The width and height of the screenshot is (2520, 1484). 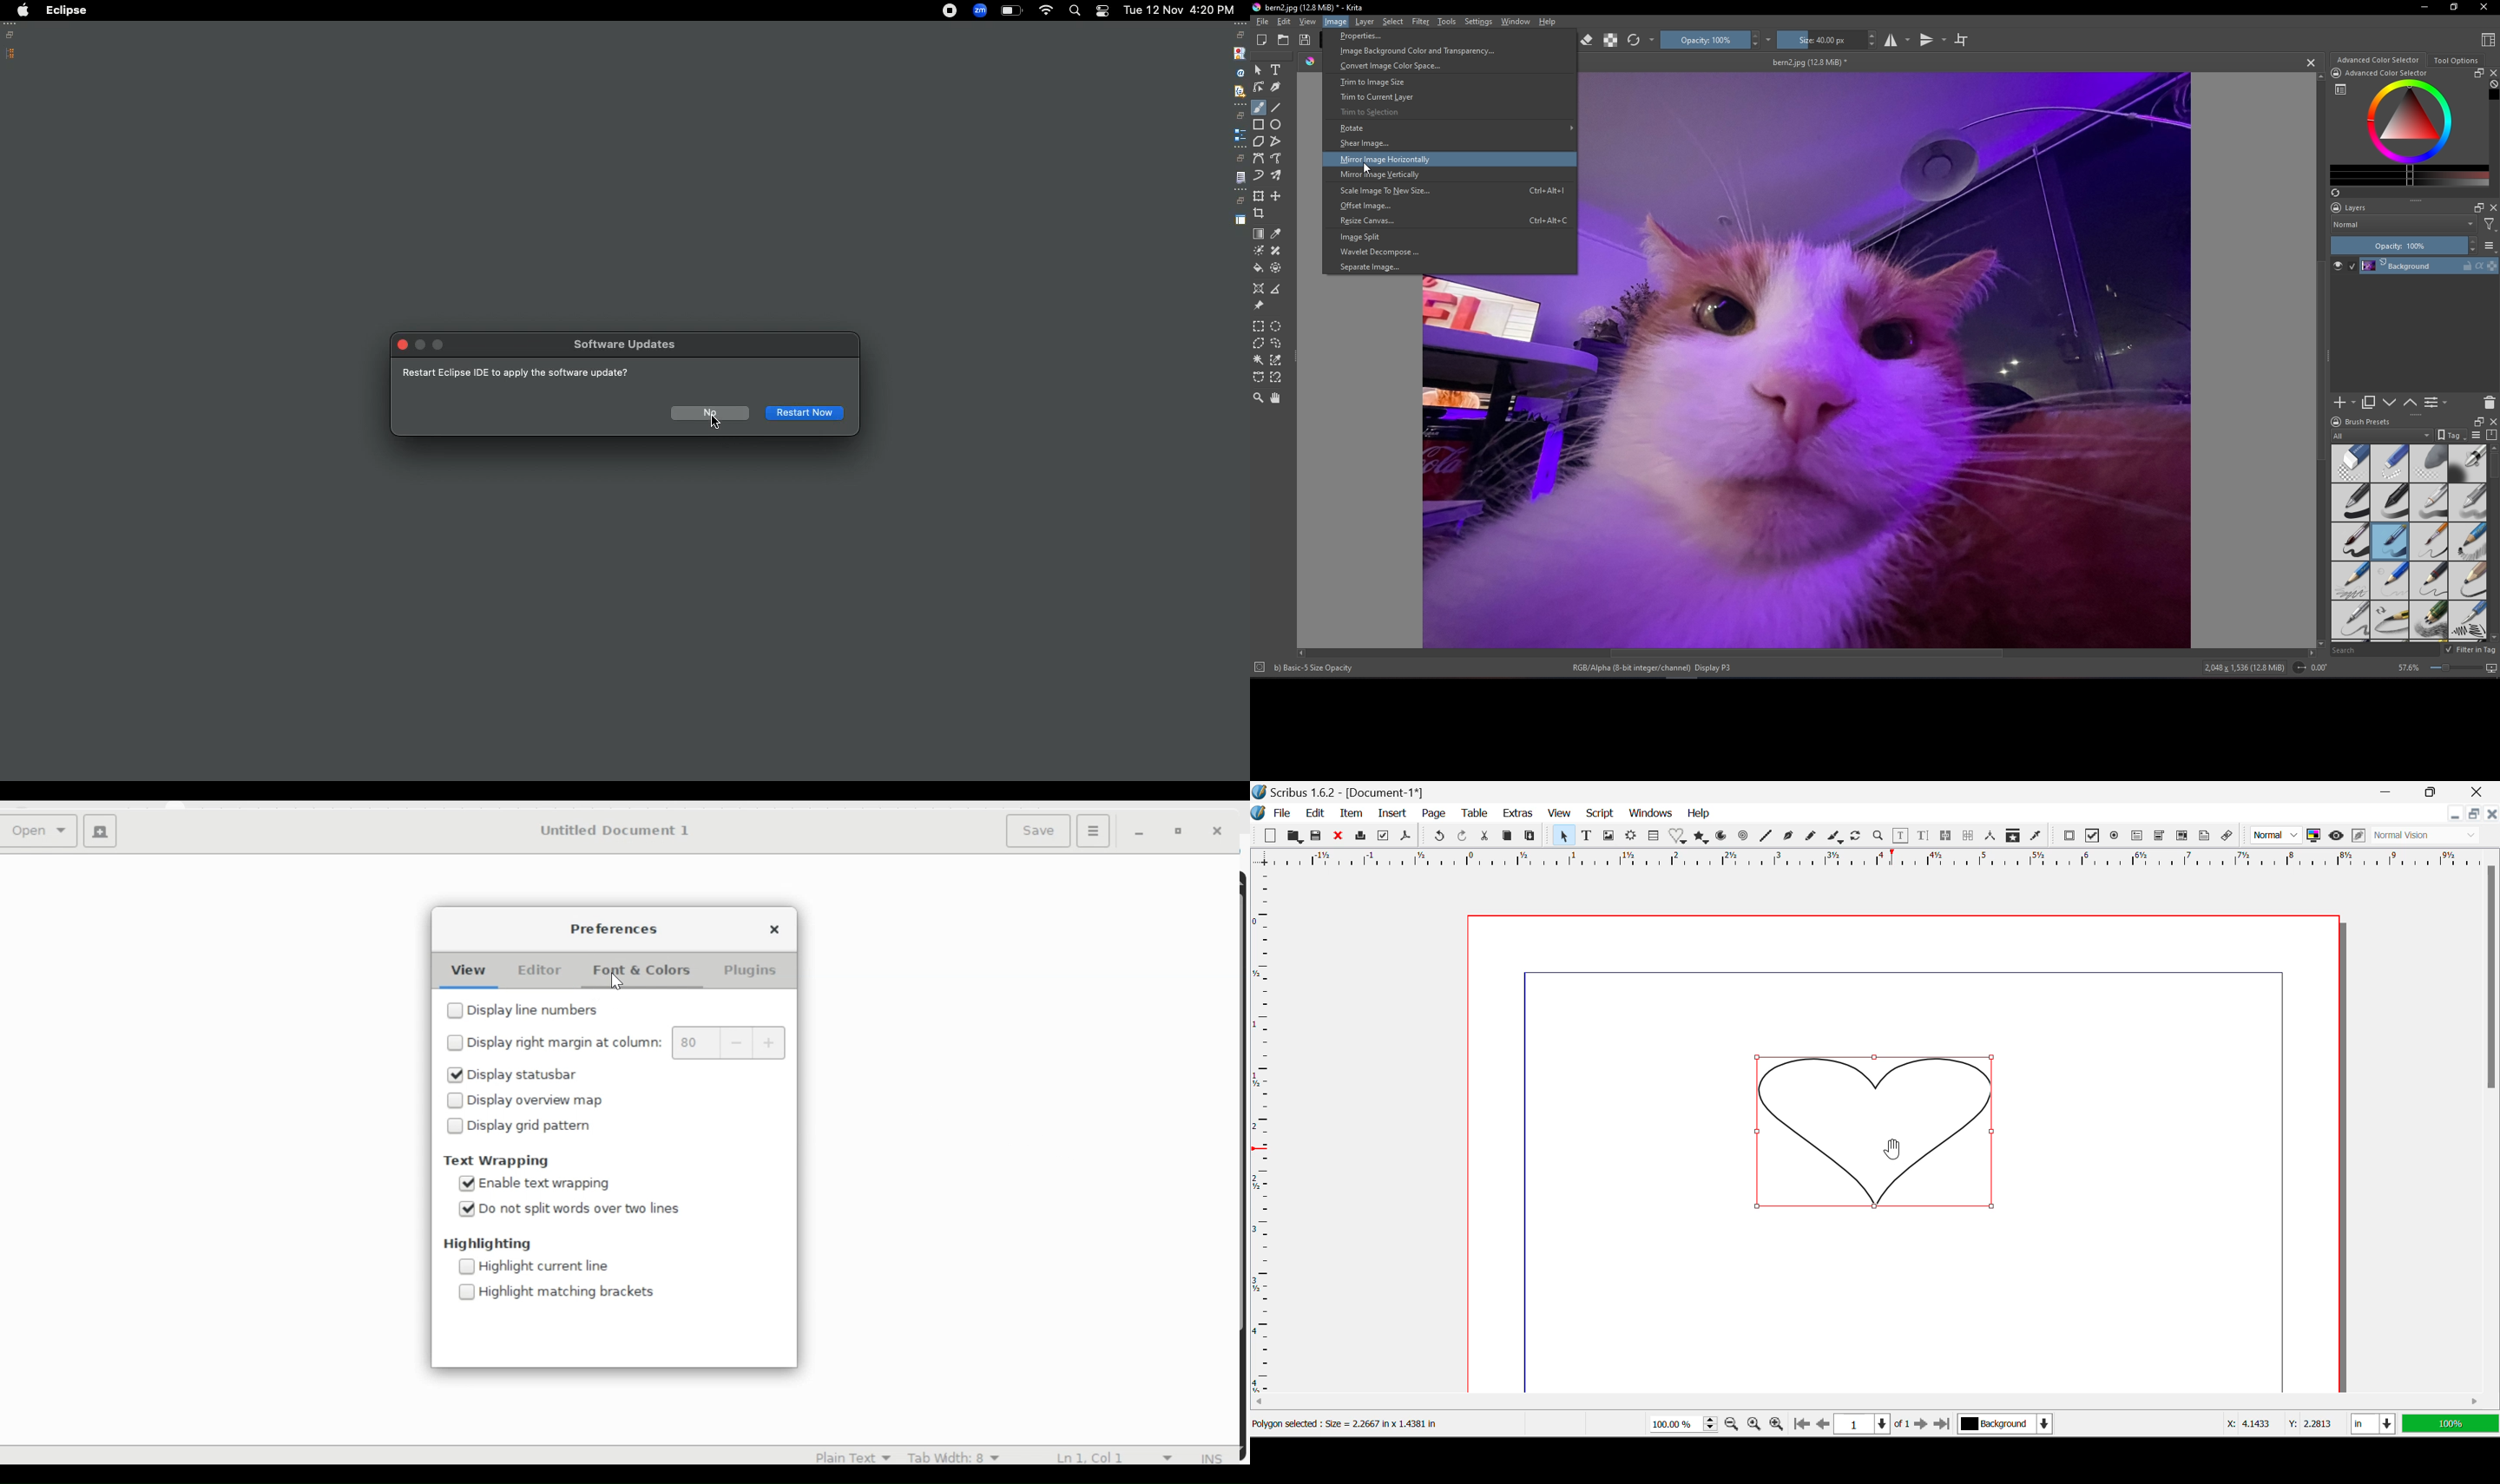 What do you see at coordinates (2492, 816) in the screenshot?
I see `Close` at bounding box center [2492, 816].